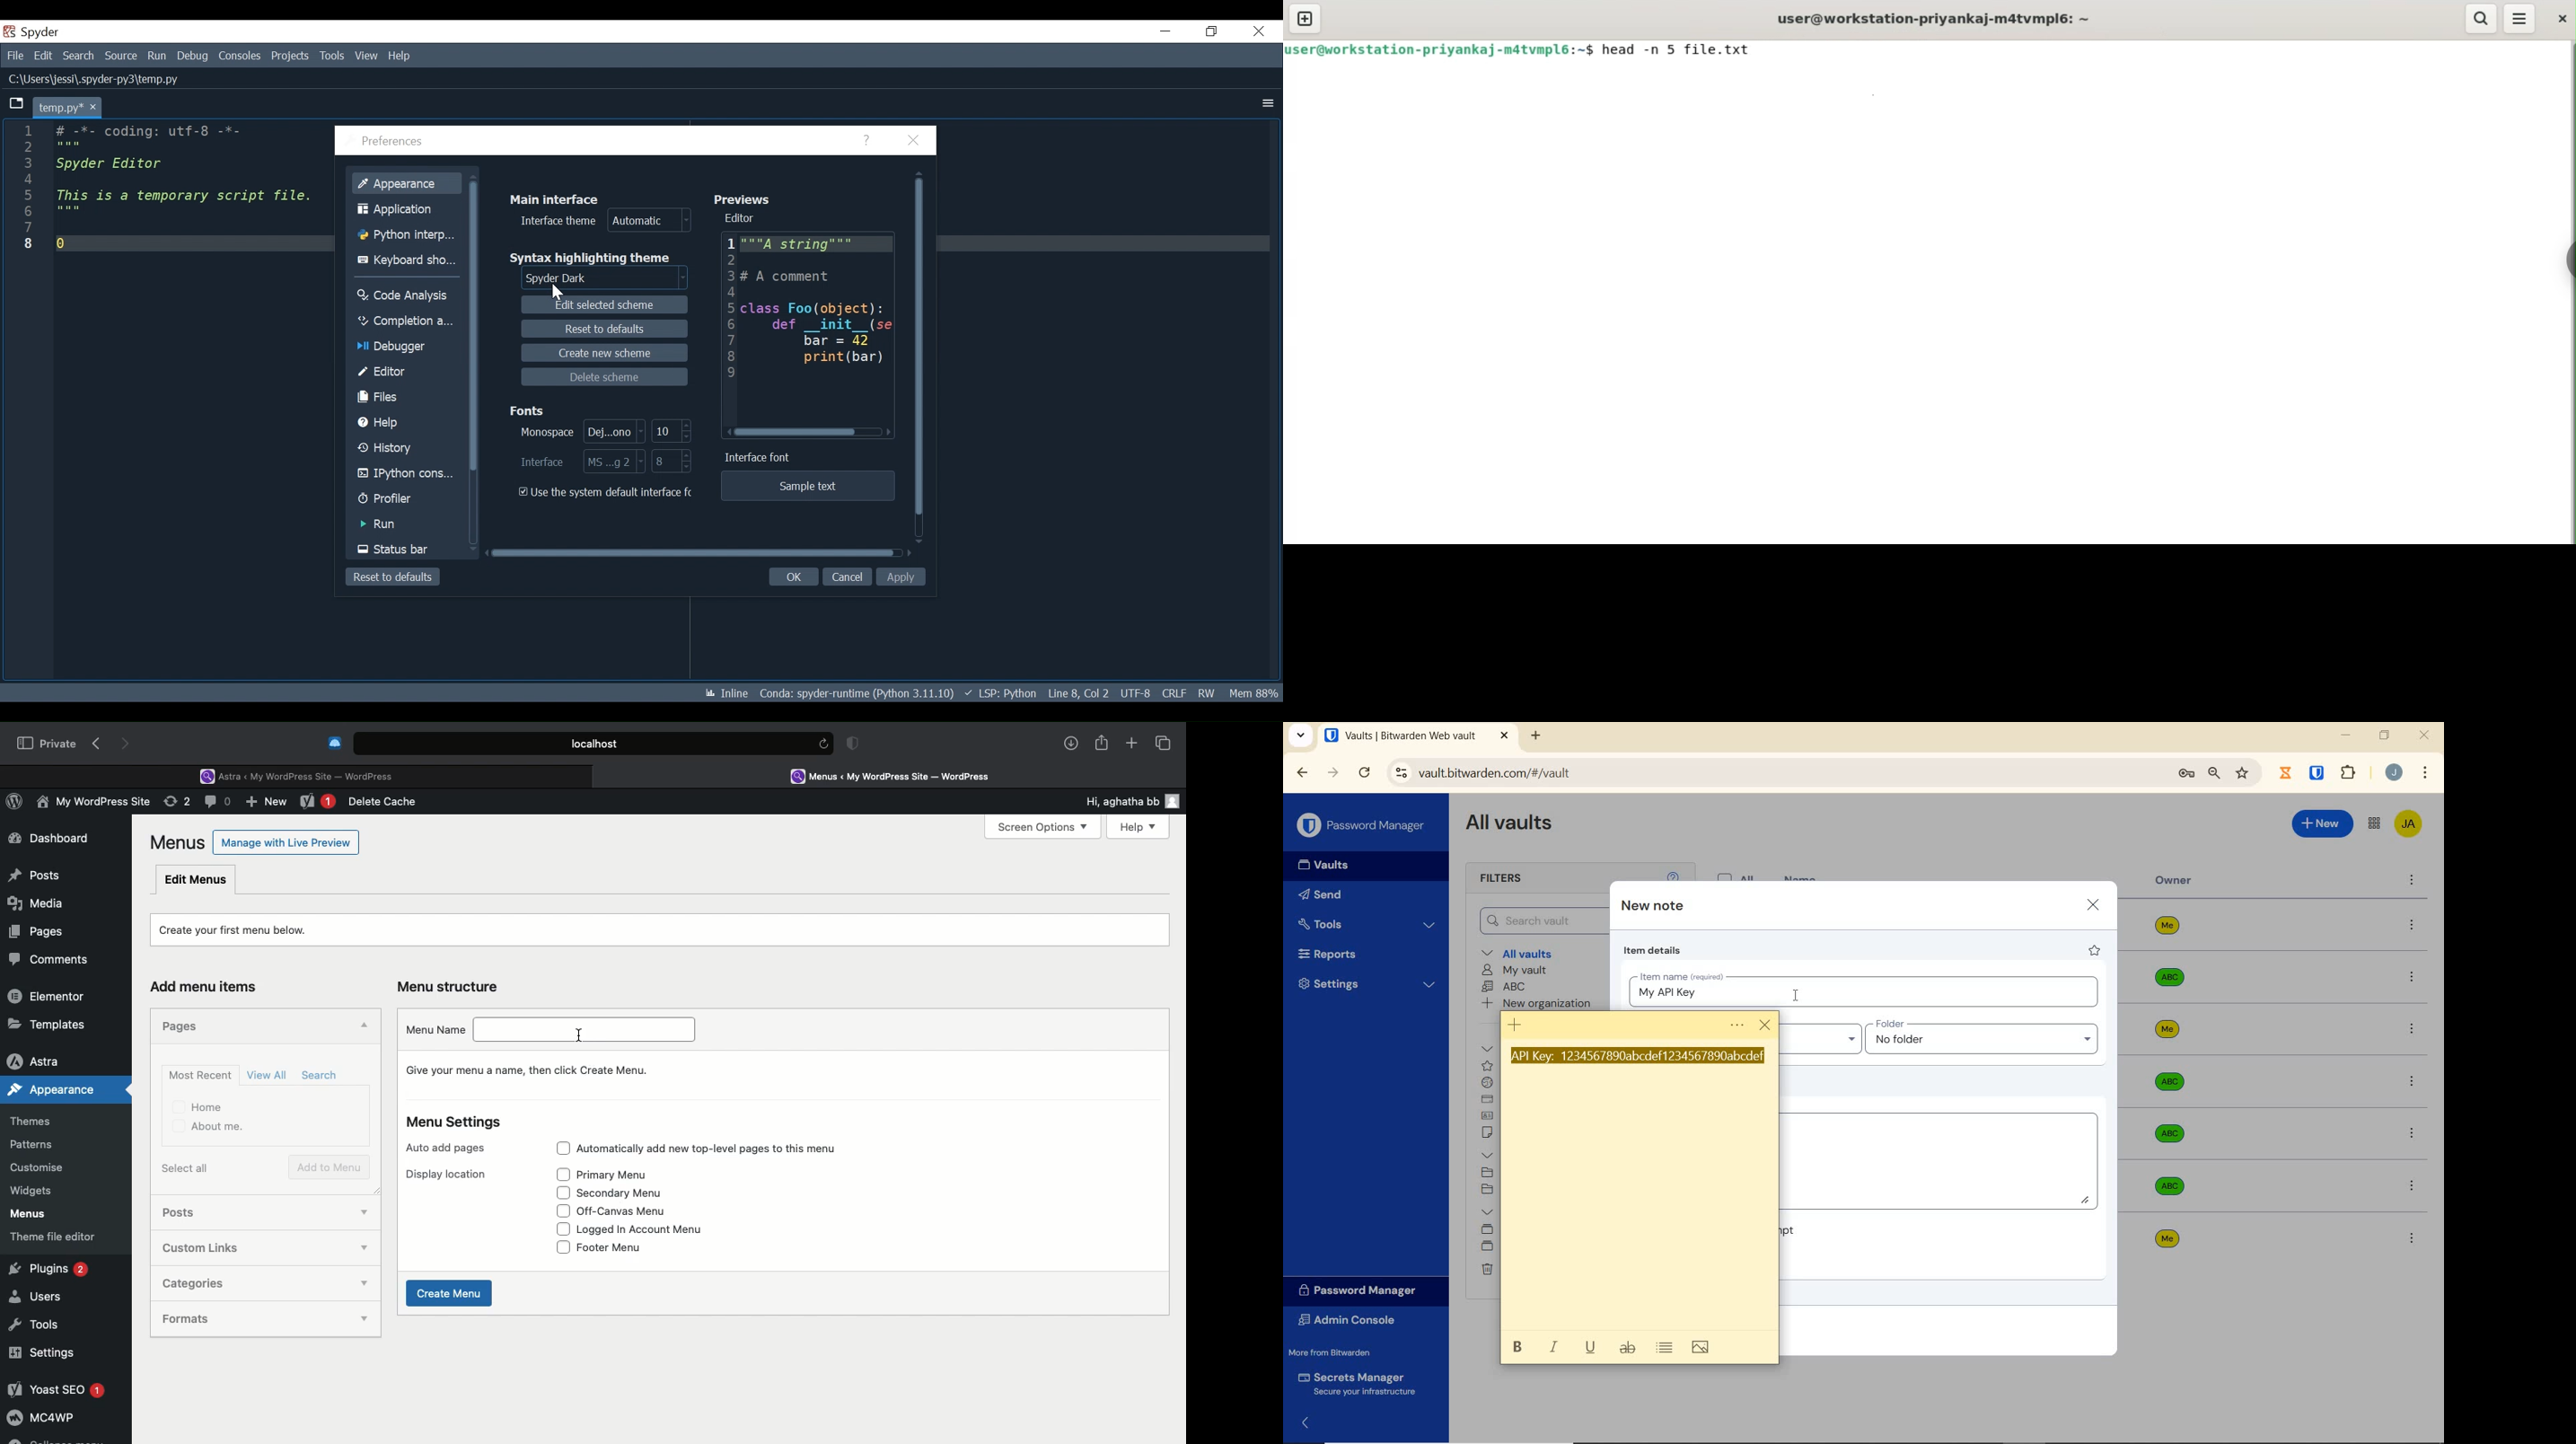 This screenshot has height=1456, width=2576. What do you see at coordinates (1538, 736) in the screenshot?
I see `NEW TAB` at bounding box center [1538, 736].